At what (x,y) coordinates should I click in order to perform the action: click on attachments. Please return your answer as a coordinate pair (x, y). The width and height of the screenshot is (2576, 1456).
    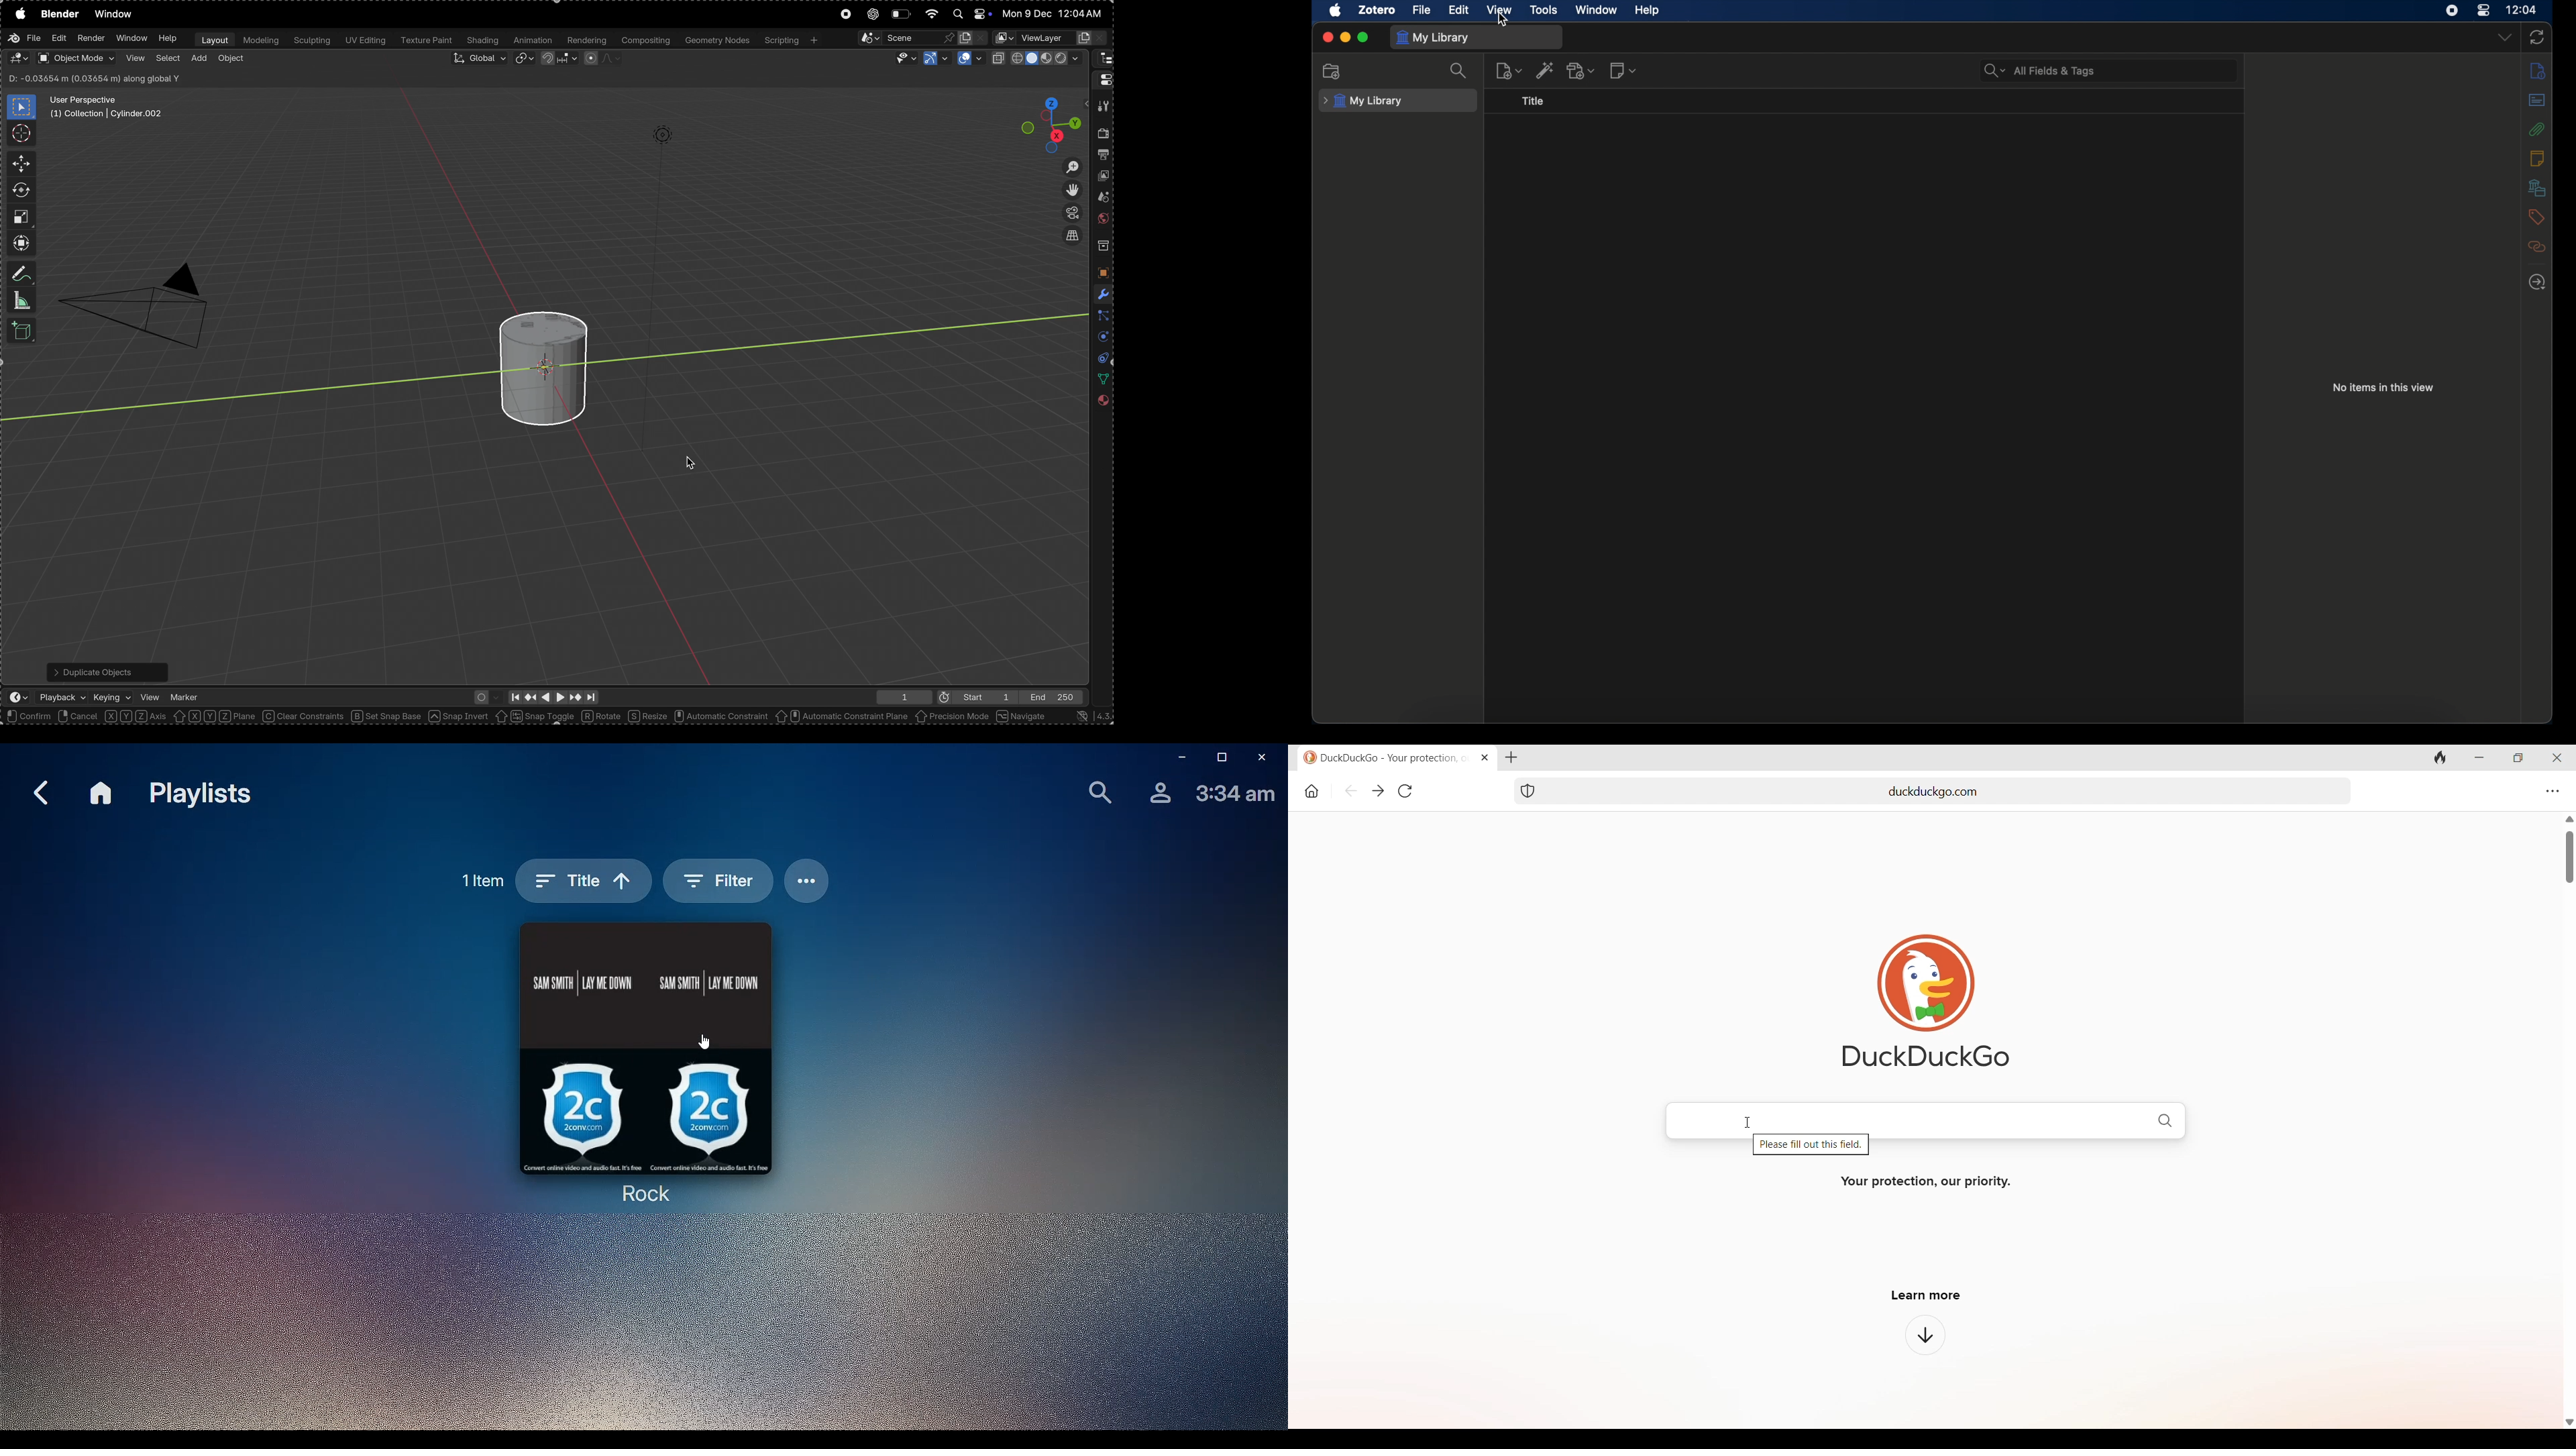
    Looking at the image, I should click on (2536, 129).